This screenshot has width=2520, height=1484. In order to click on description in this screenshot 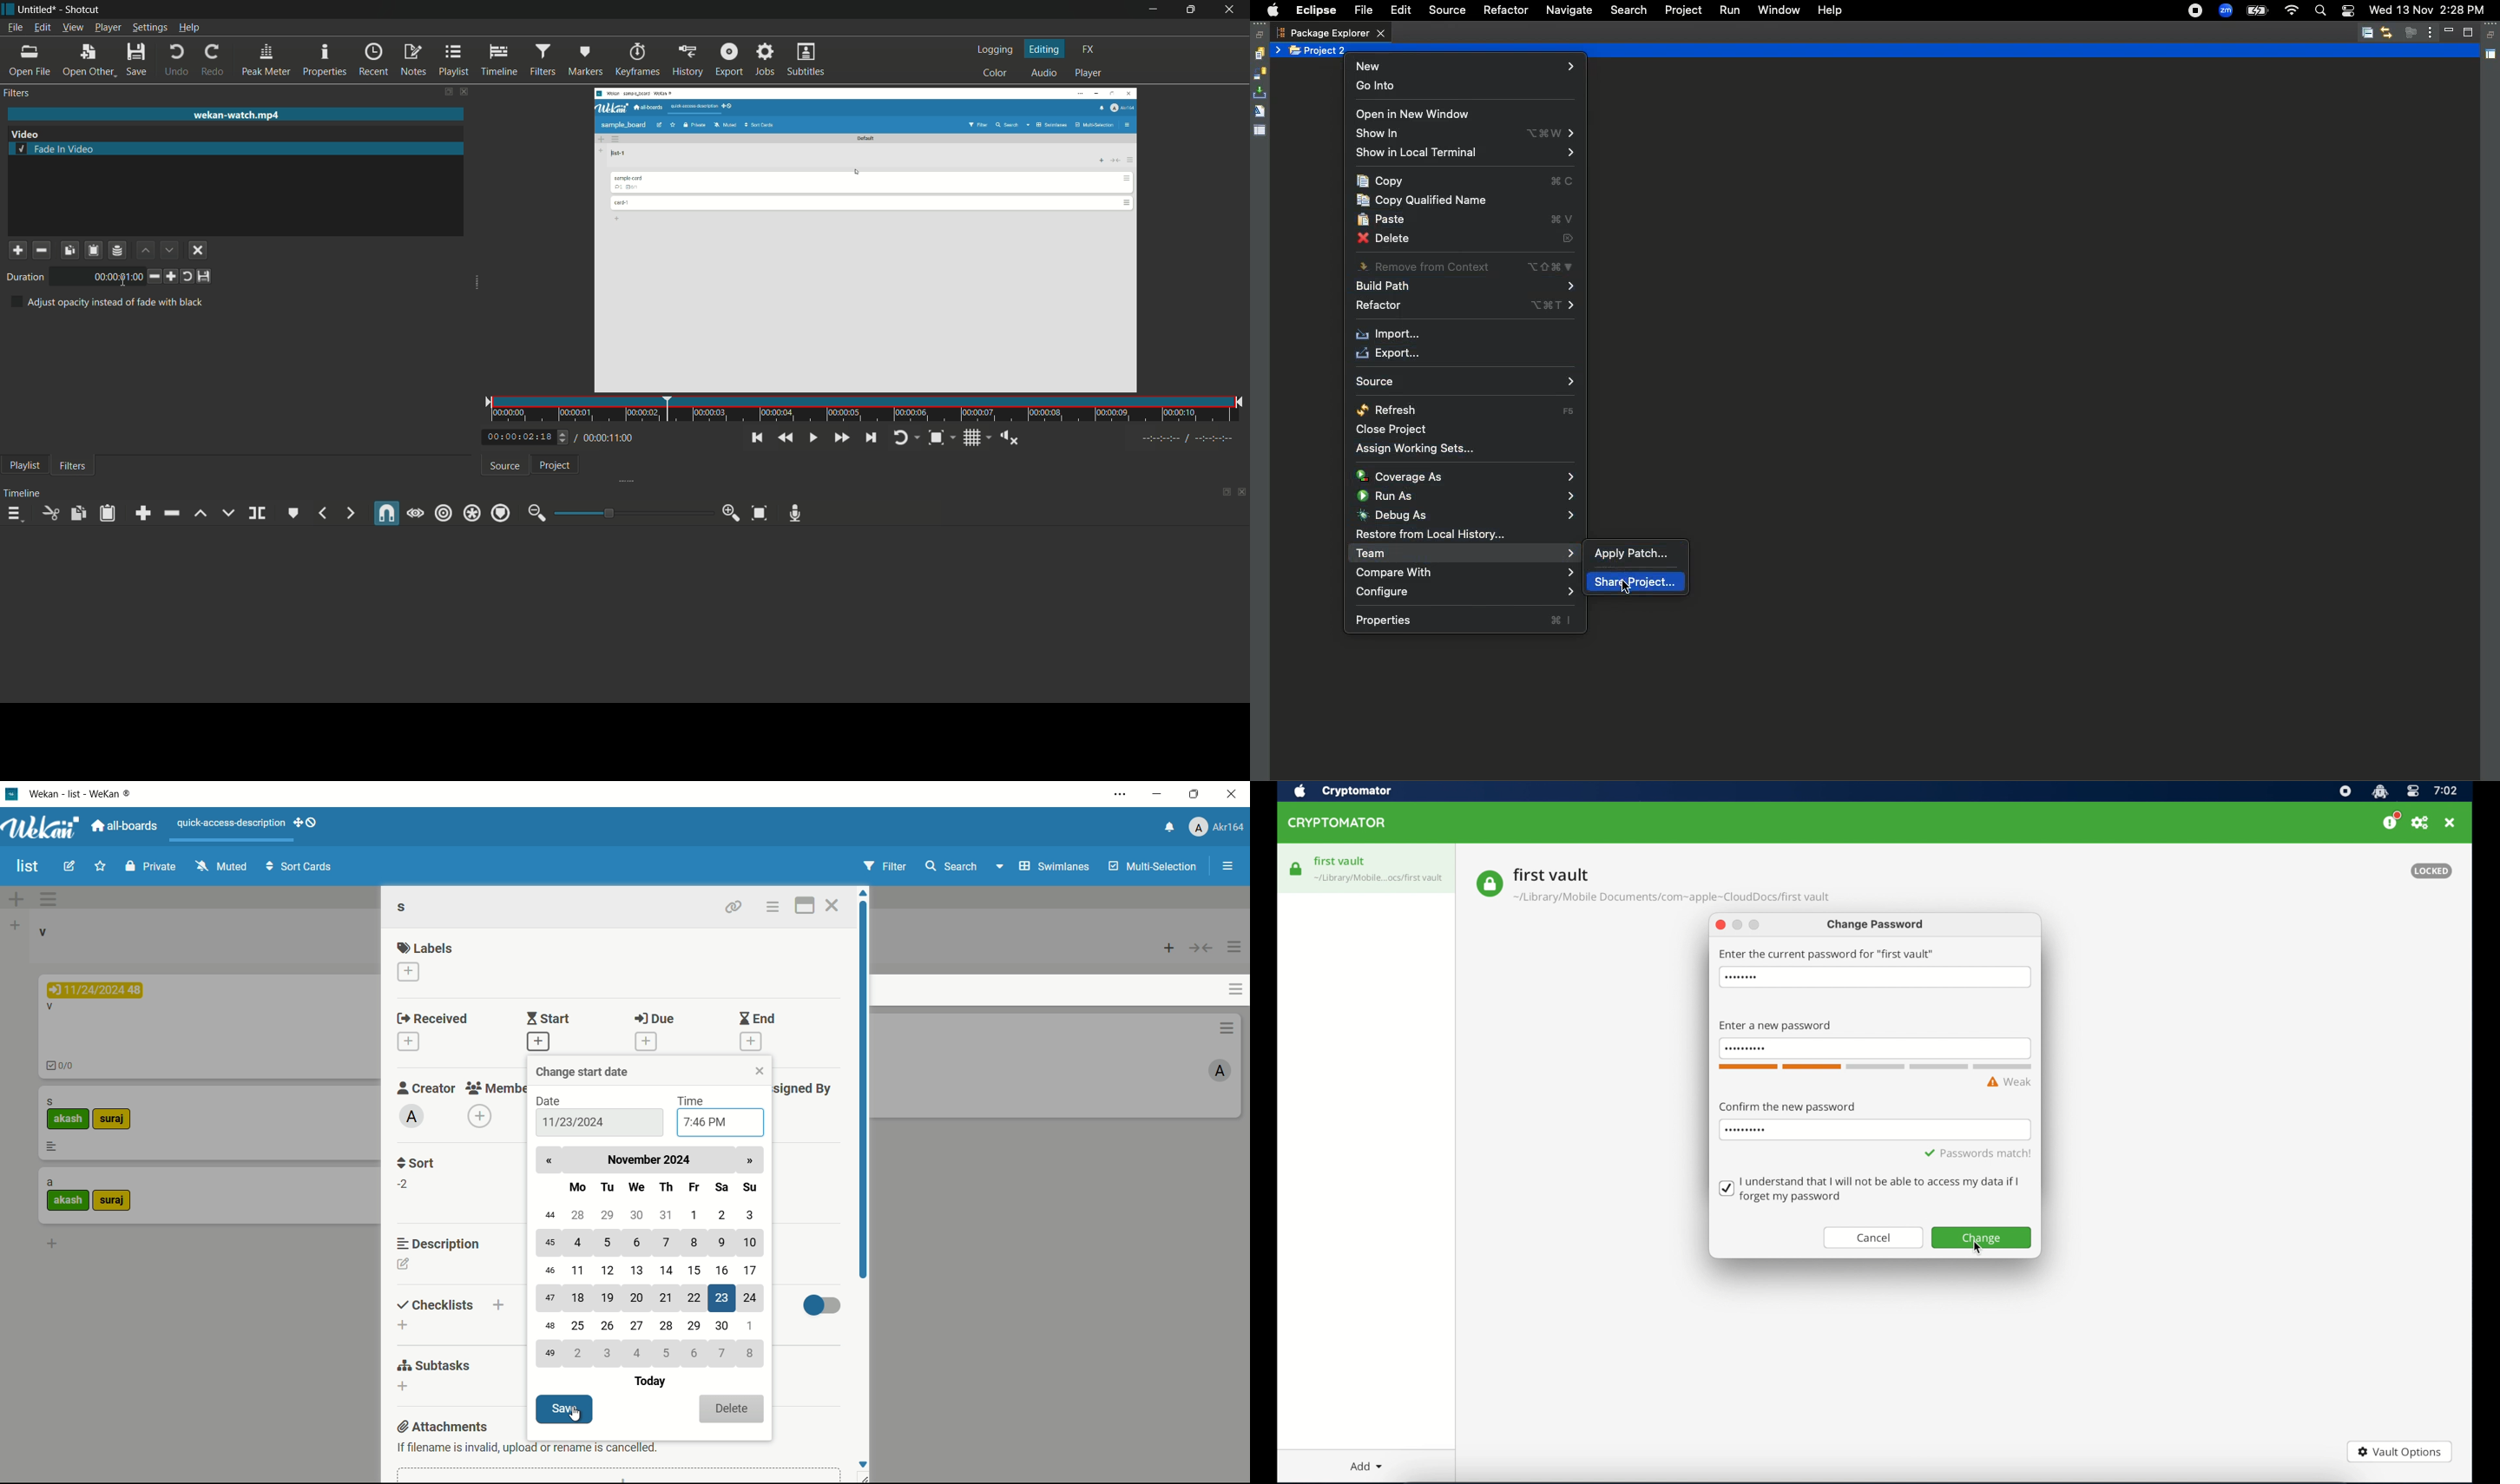, I will do `click(51, 1146)`.